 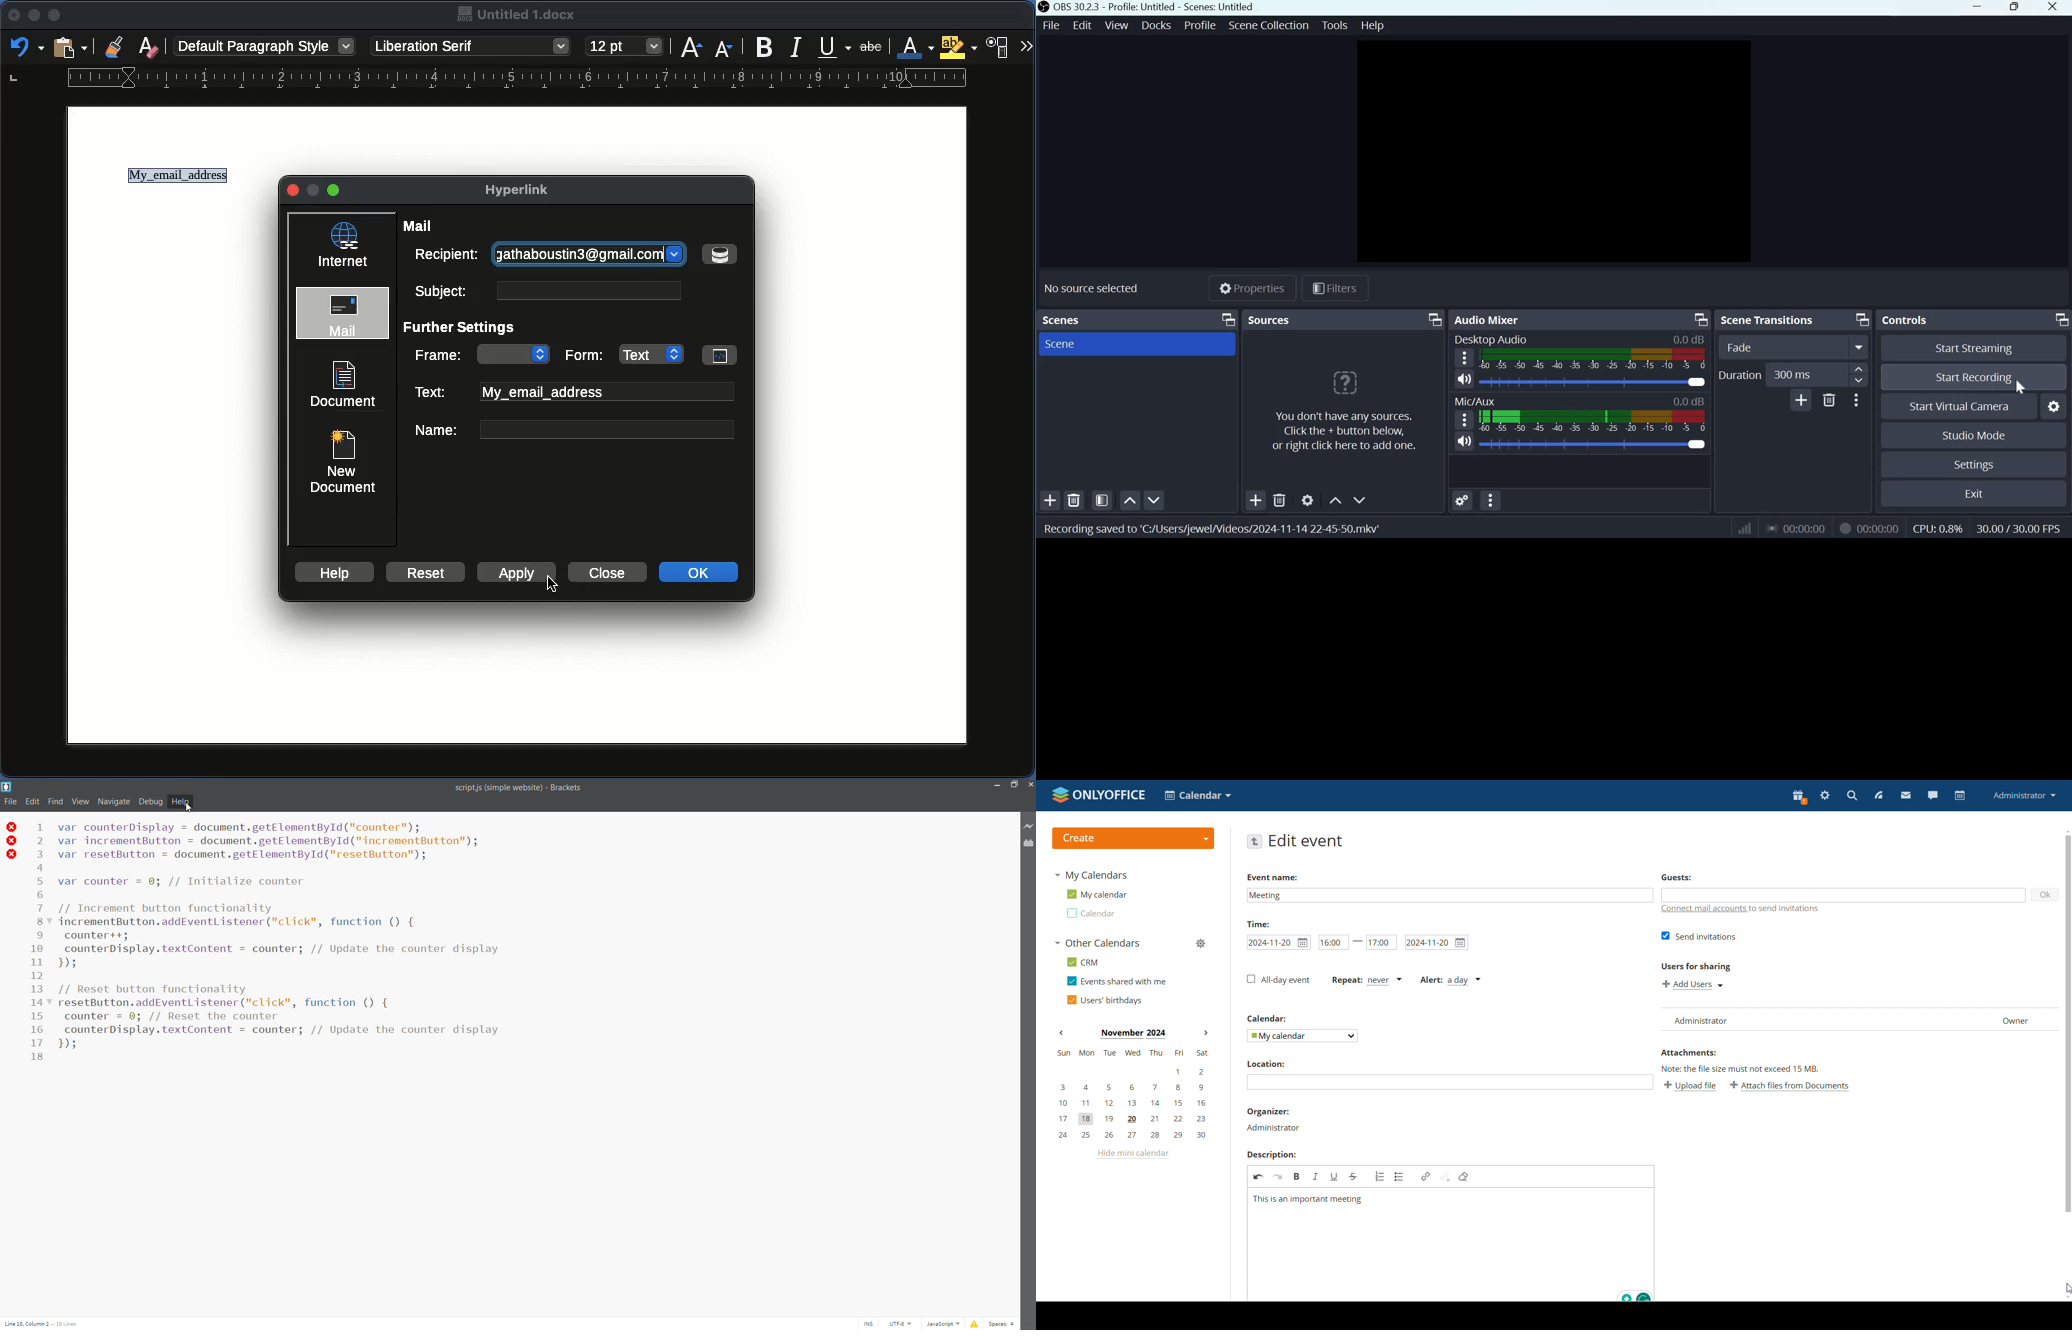 I want to click on OBS Studio Logo, so click(x=1044, y=8).